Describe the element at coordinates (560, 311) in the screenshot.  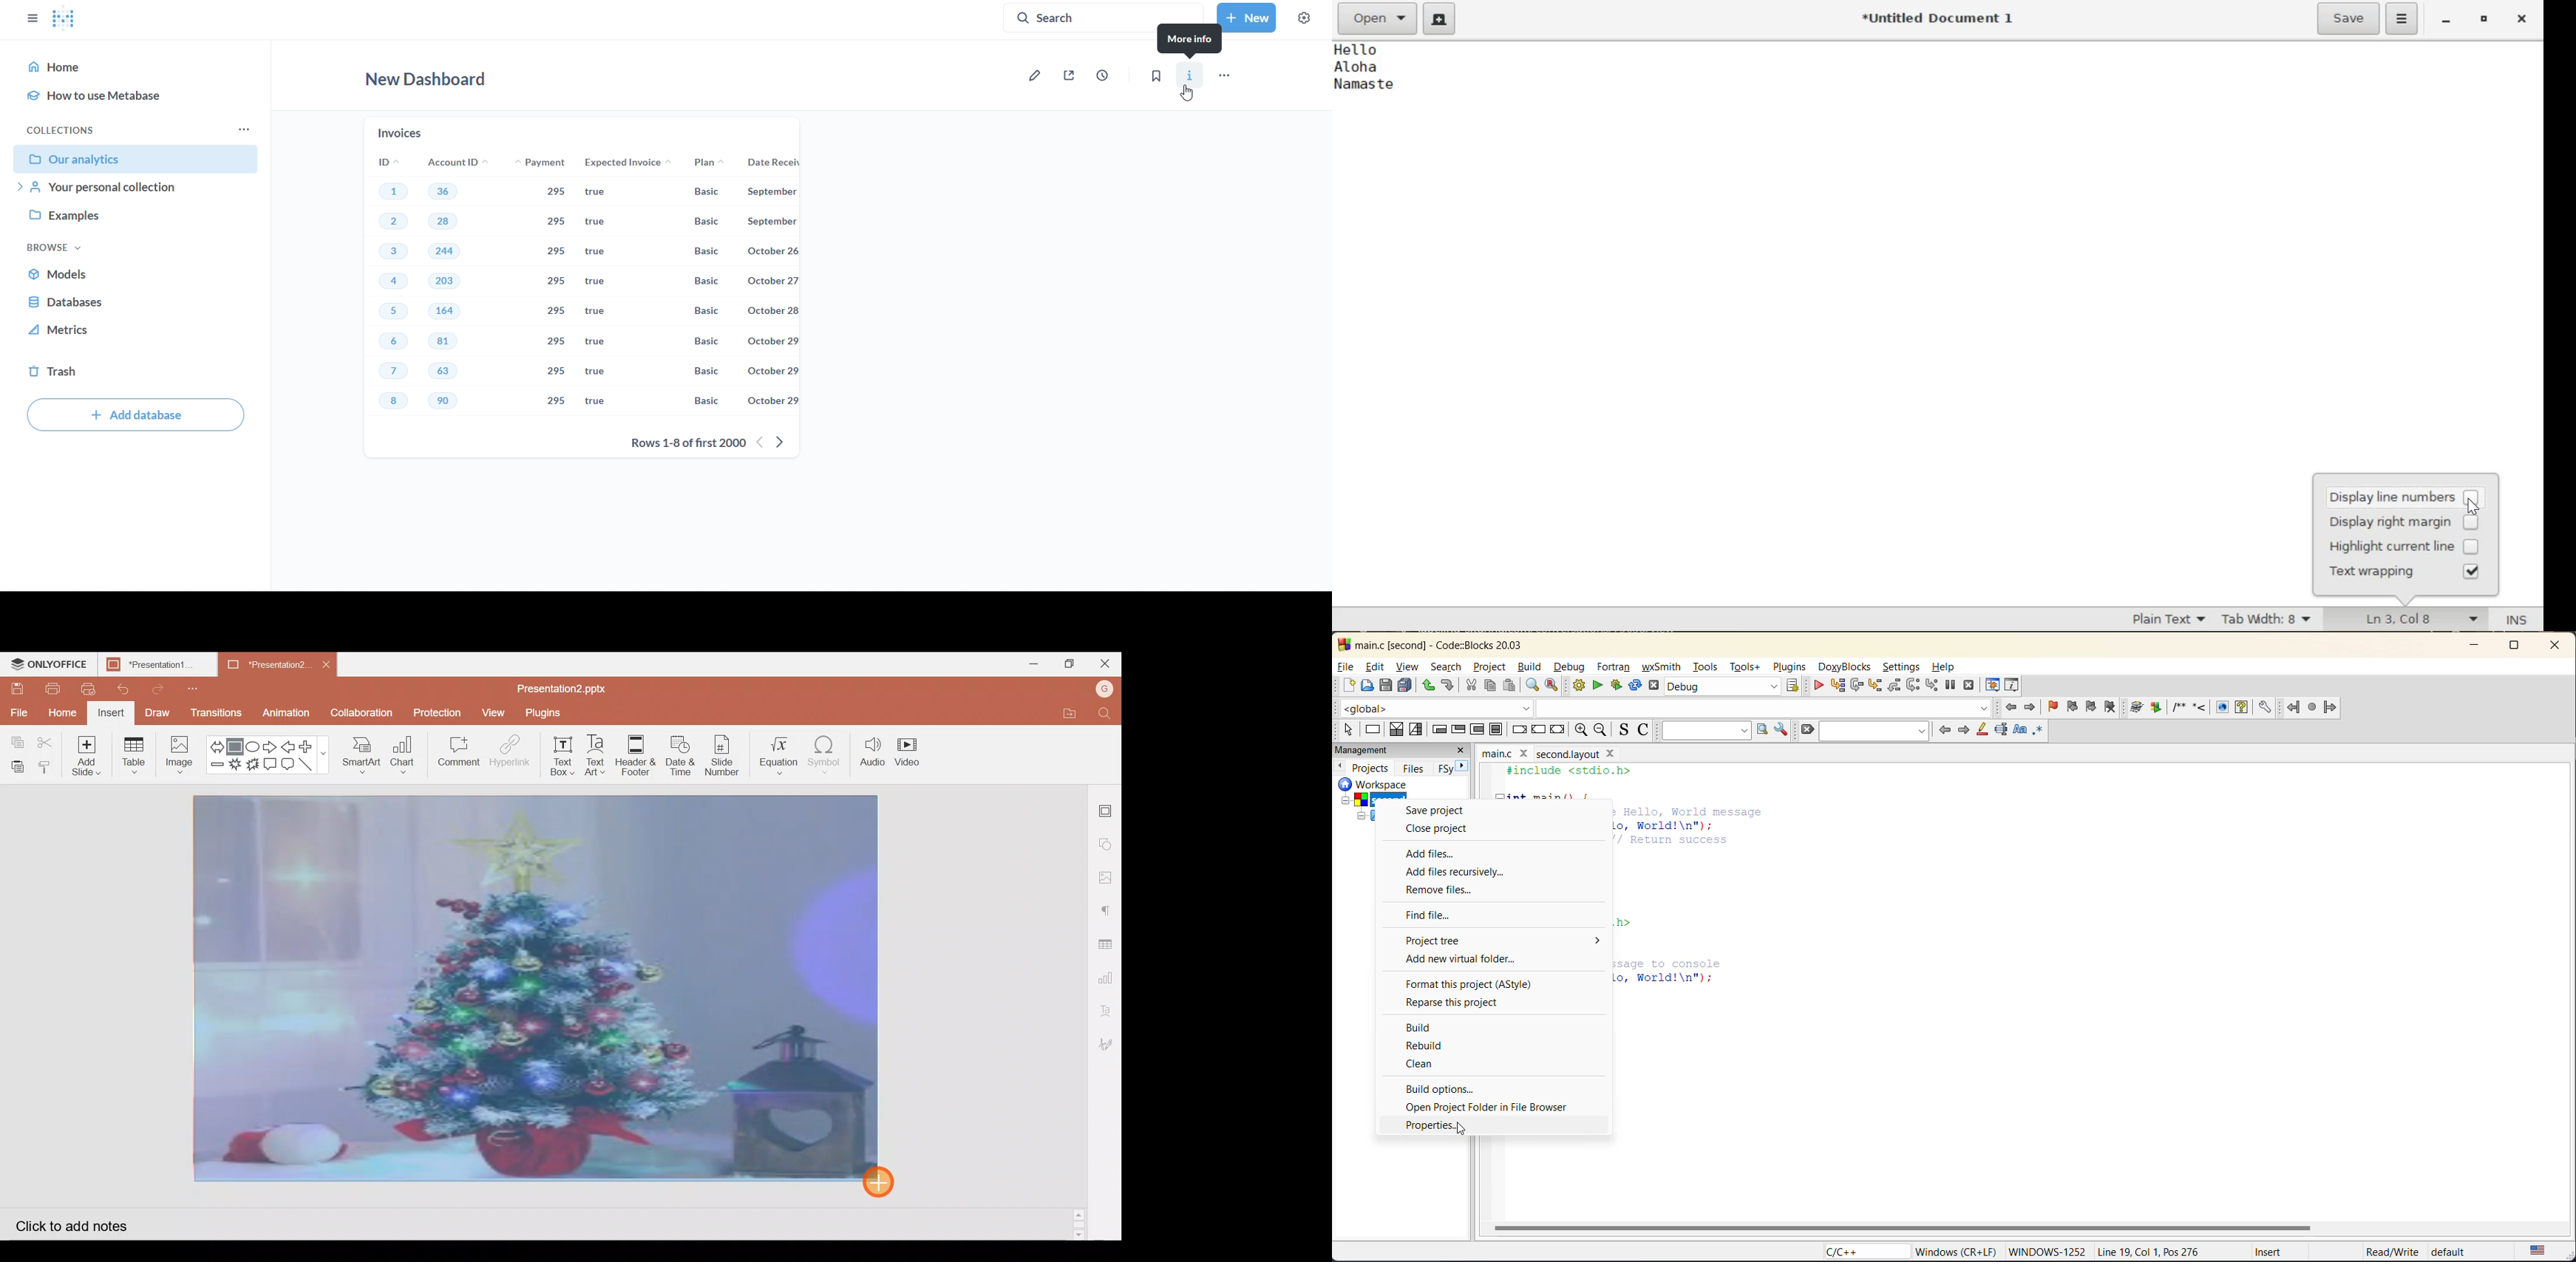
I see `295` at that location.